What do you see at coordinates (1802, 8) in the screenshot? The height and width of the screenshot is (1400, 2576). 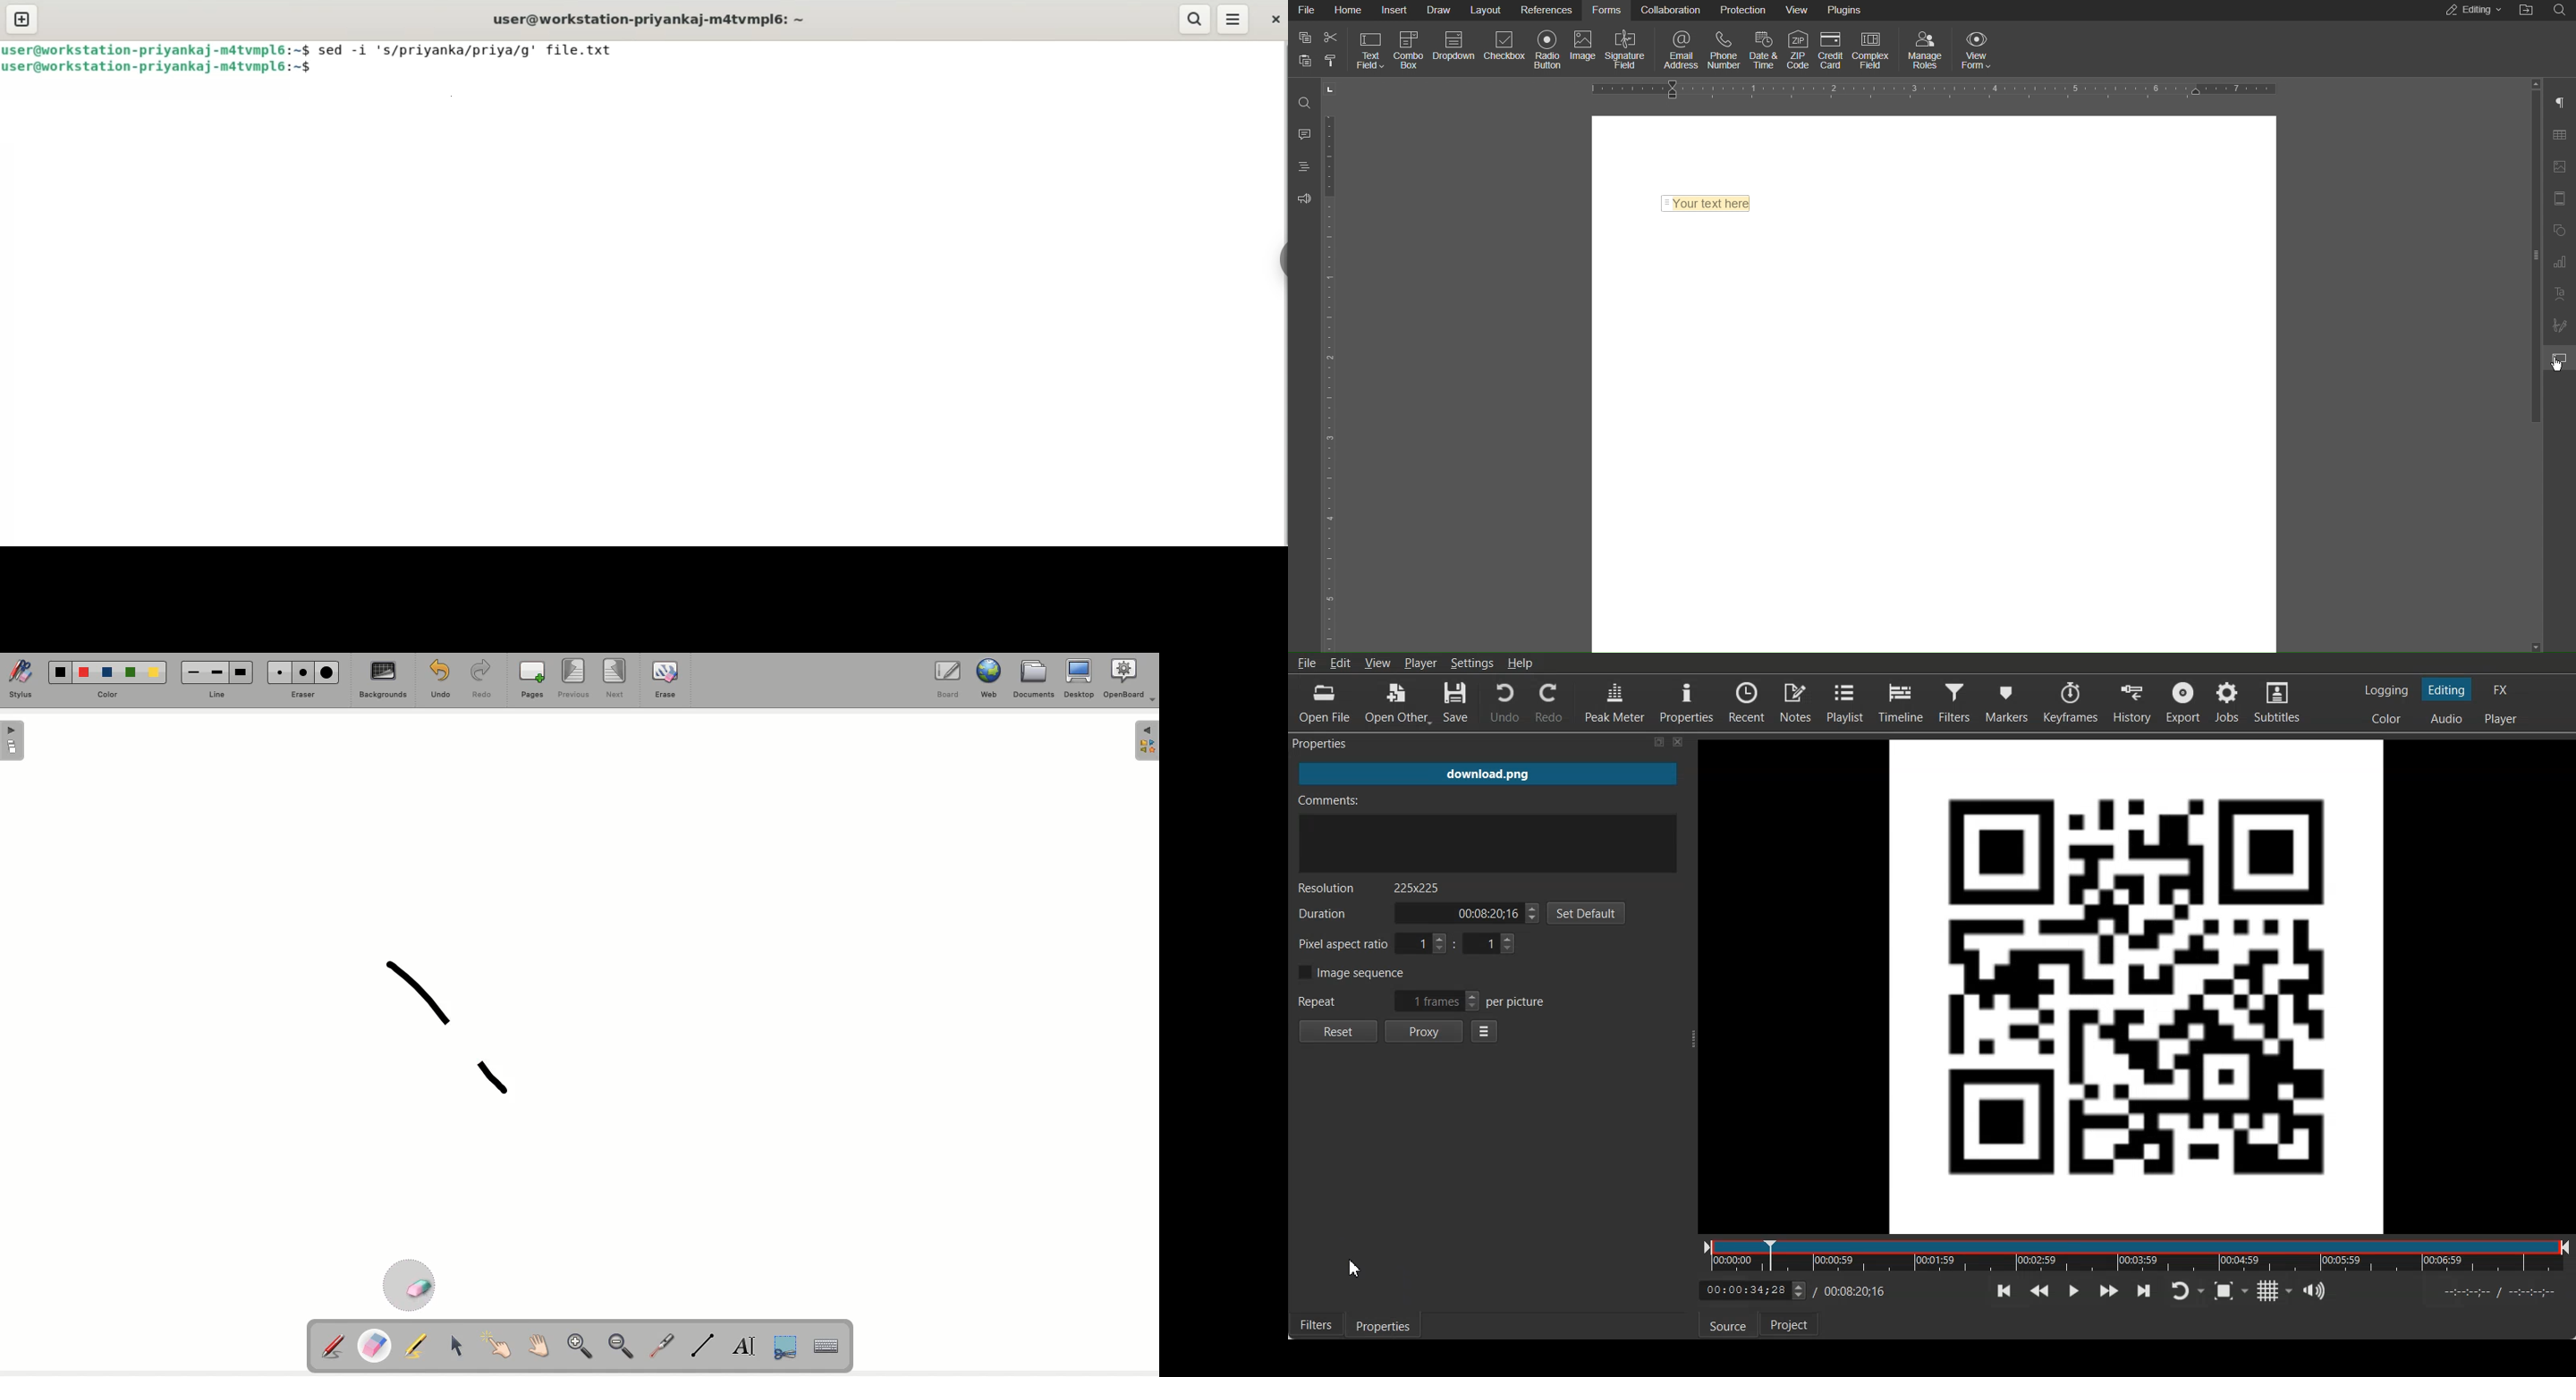 I see `View` at bounding box center [1802, 8].